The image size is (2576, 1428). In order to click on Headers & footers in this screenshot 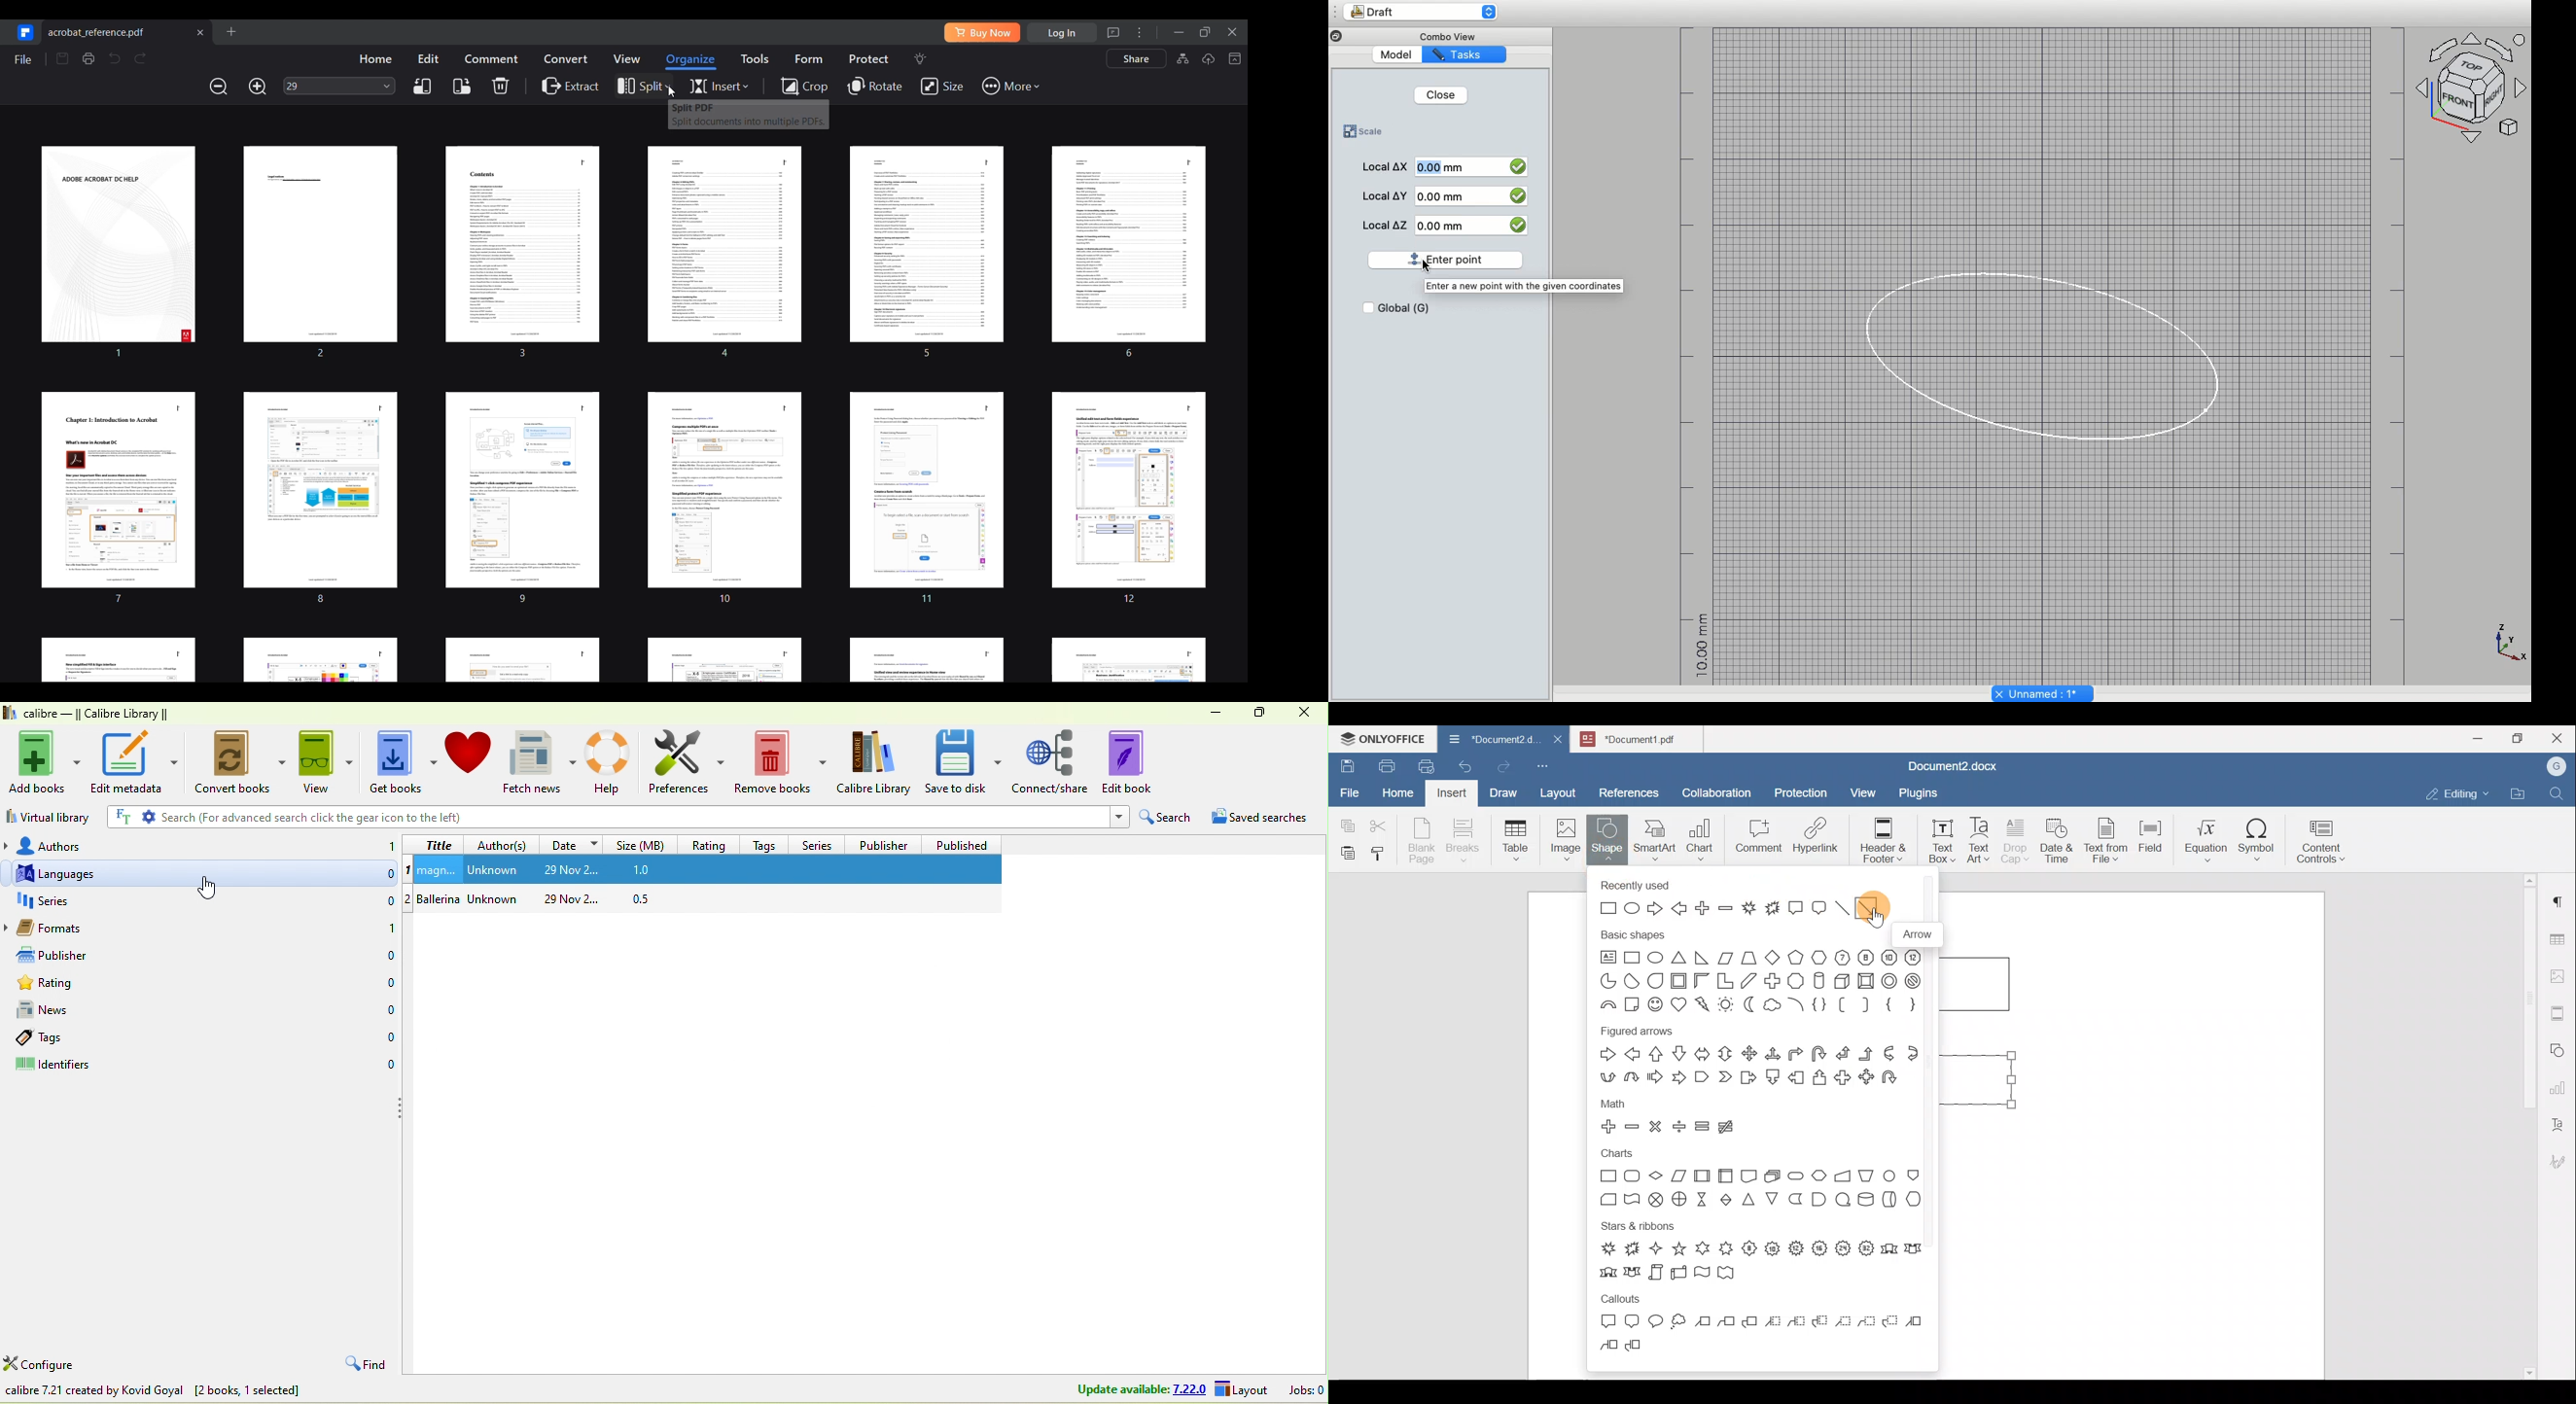, I will do `click(2560, 1010)`.